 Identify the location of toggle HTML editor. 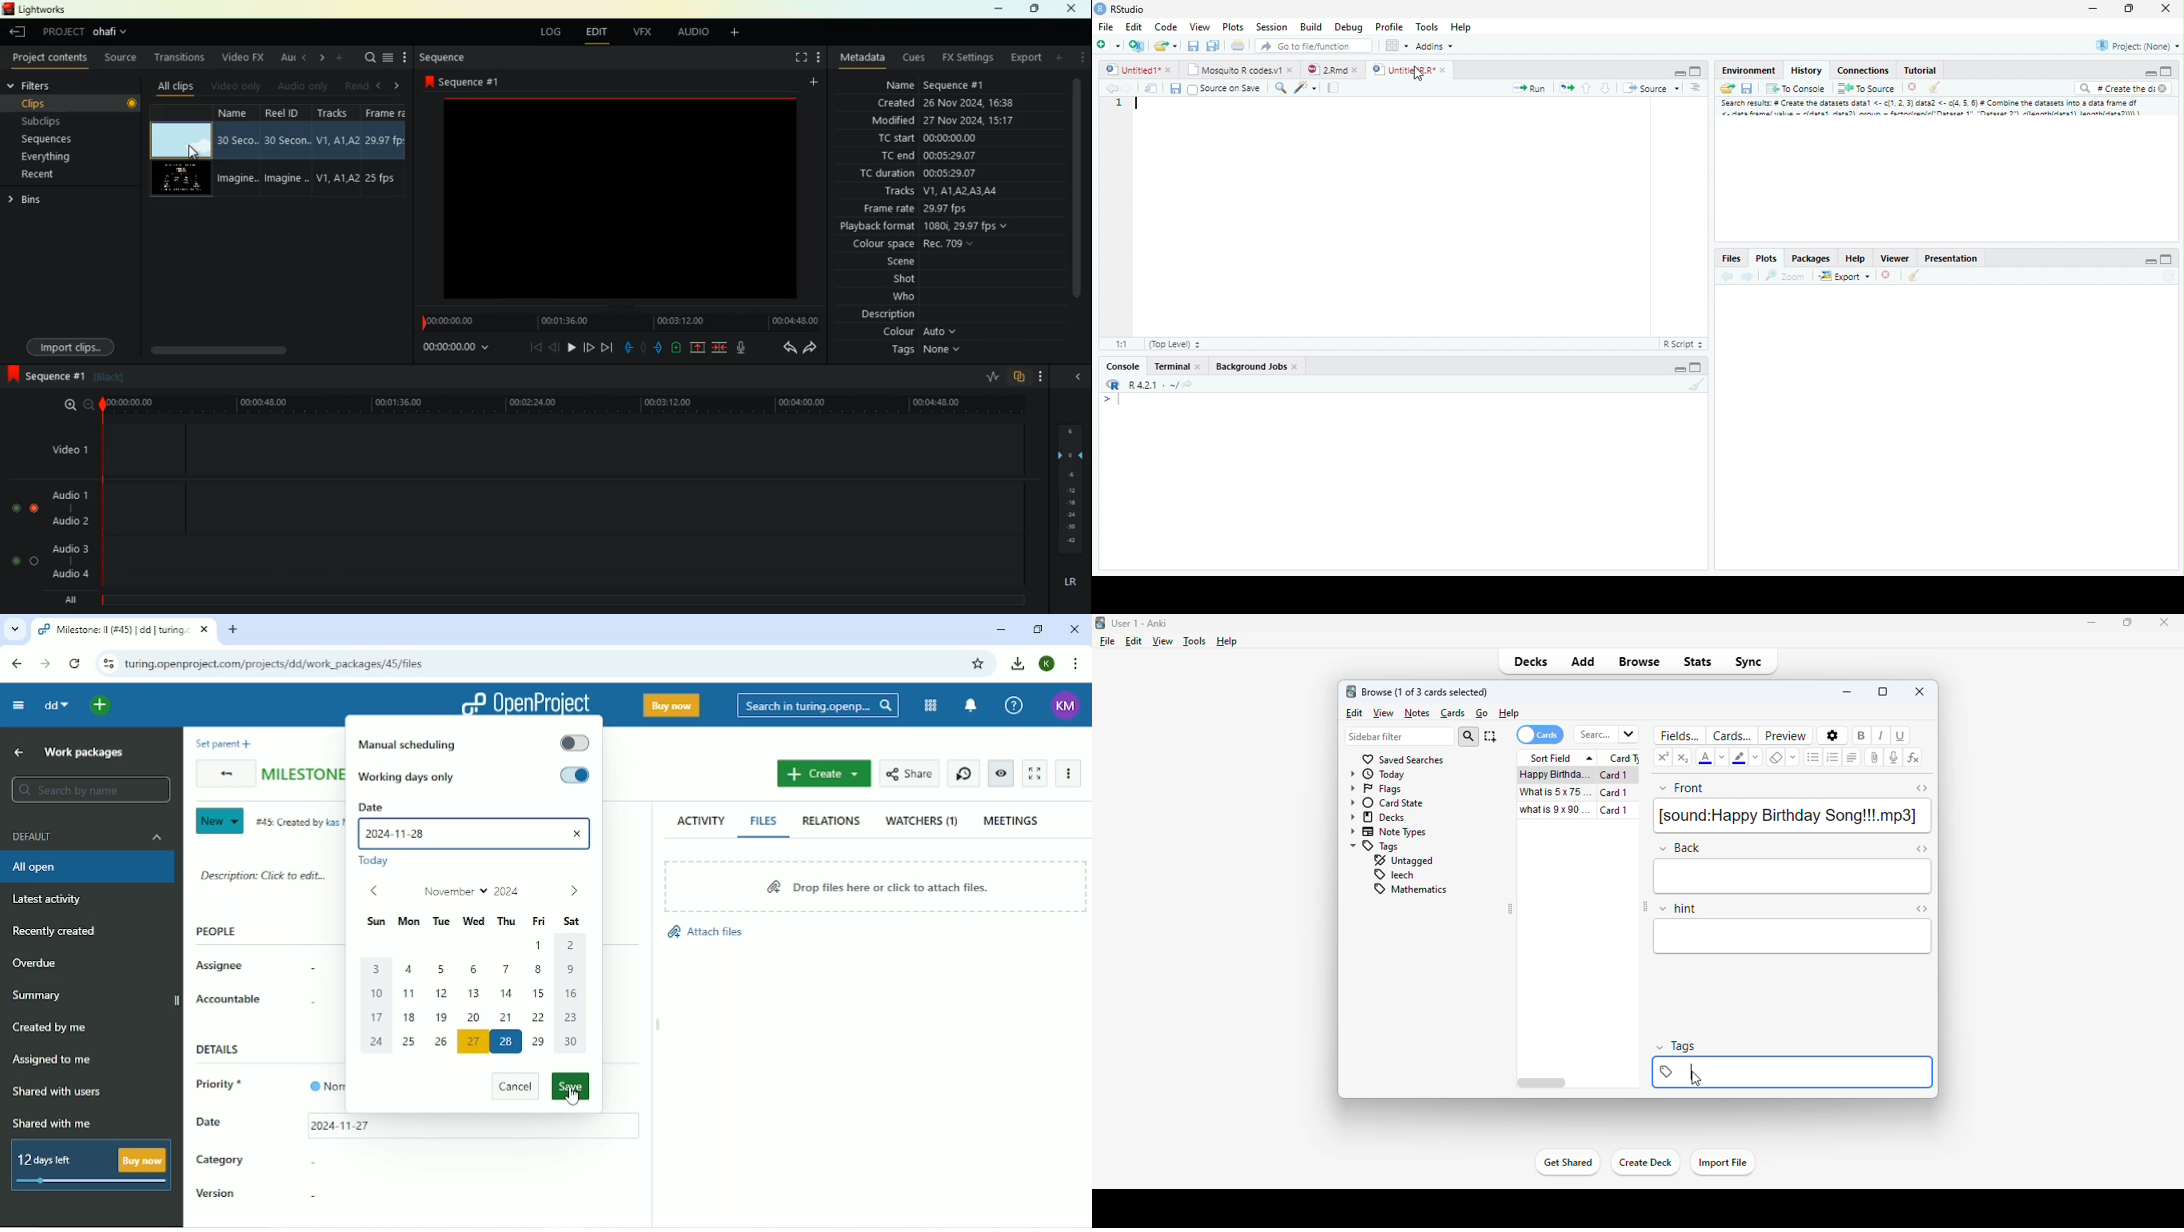
(1921, 909).